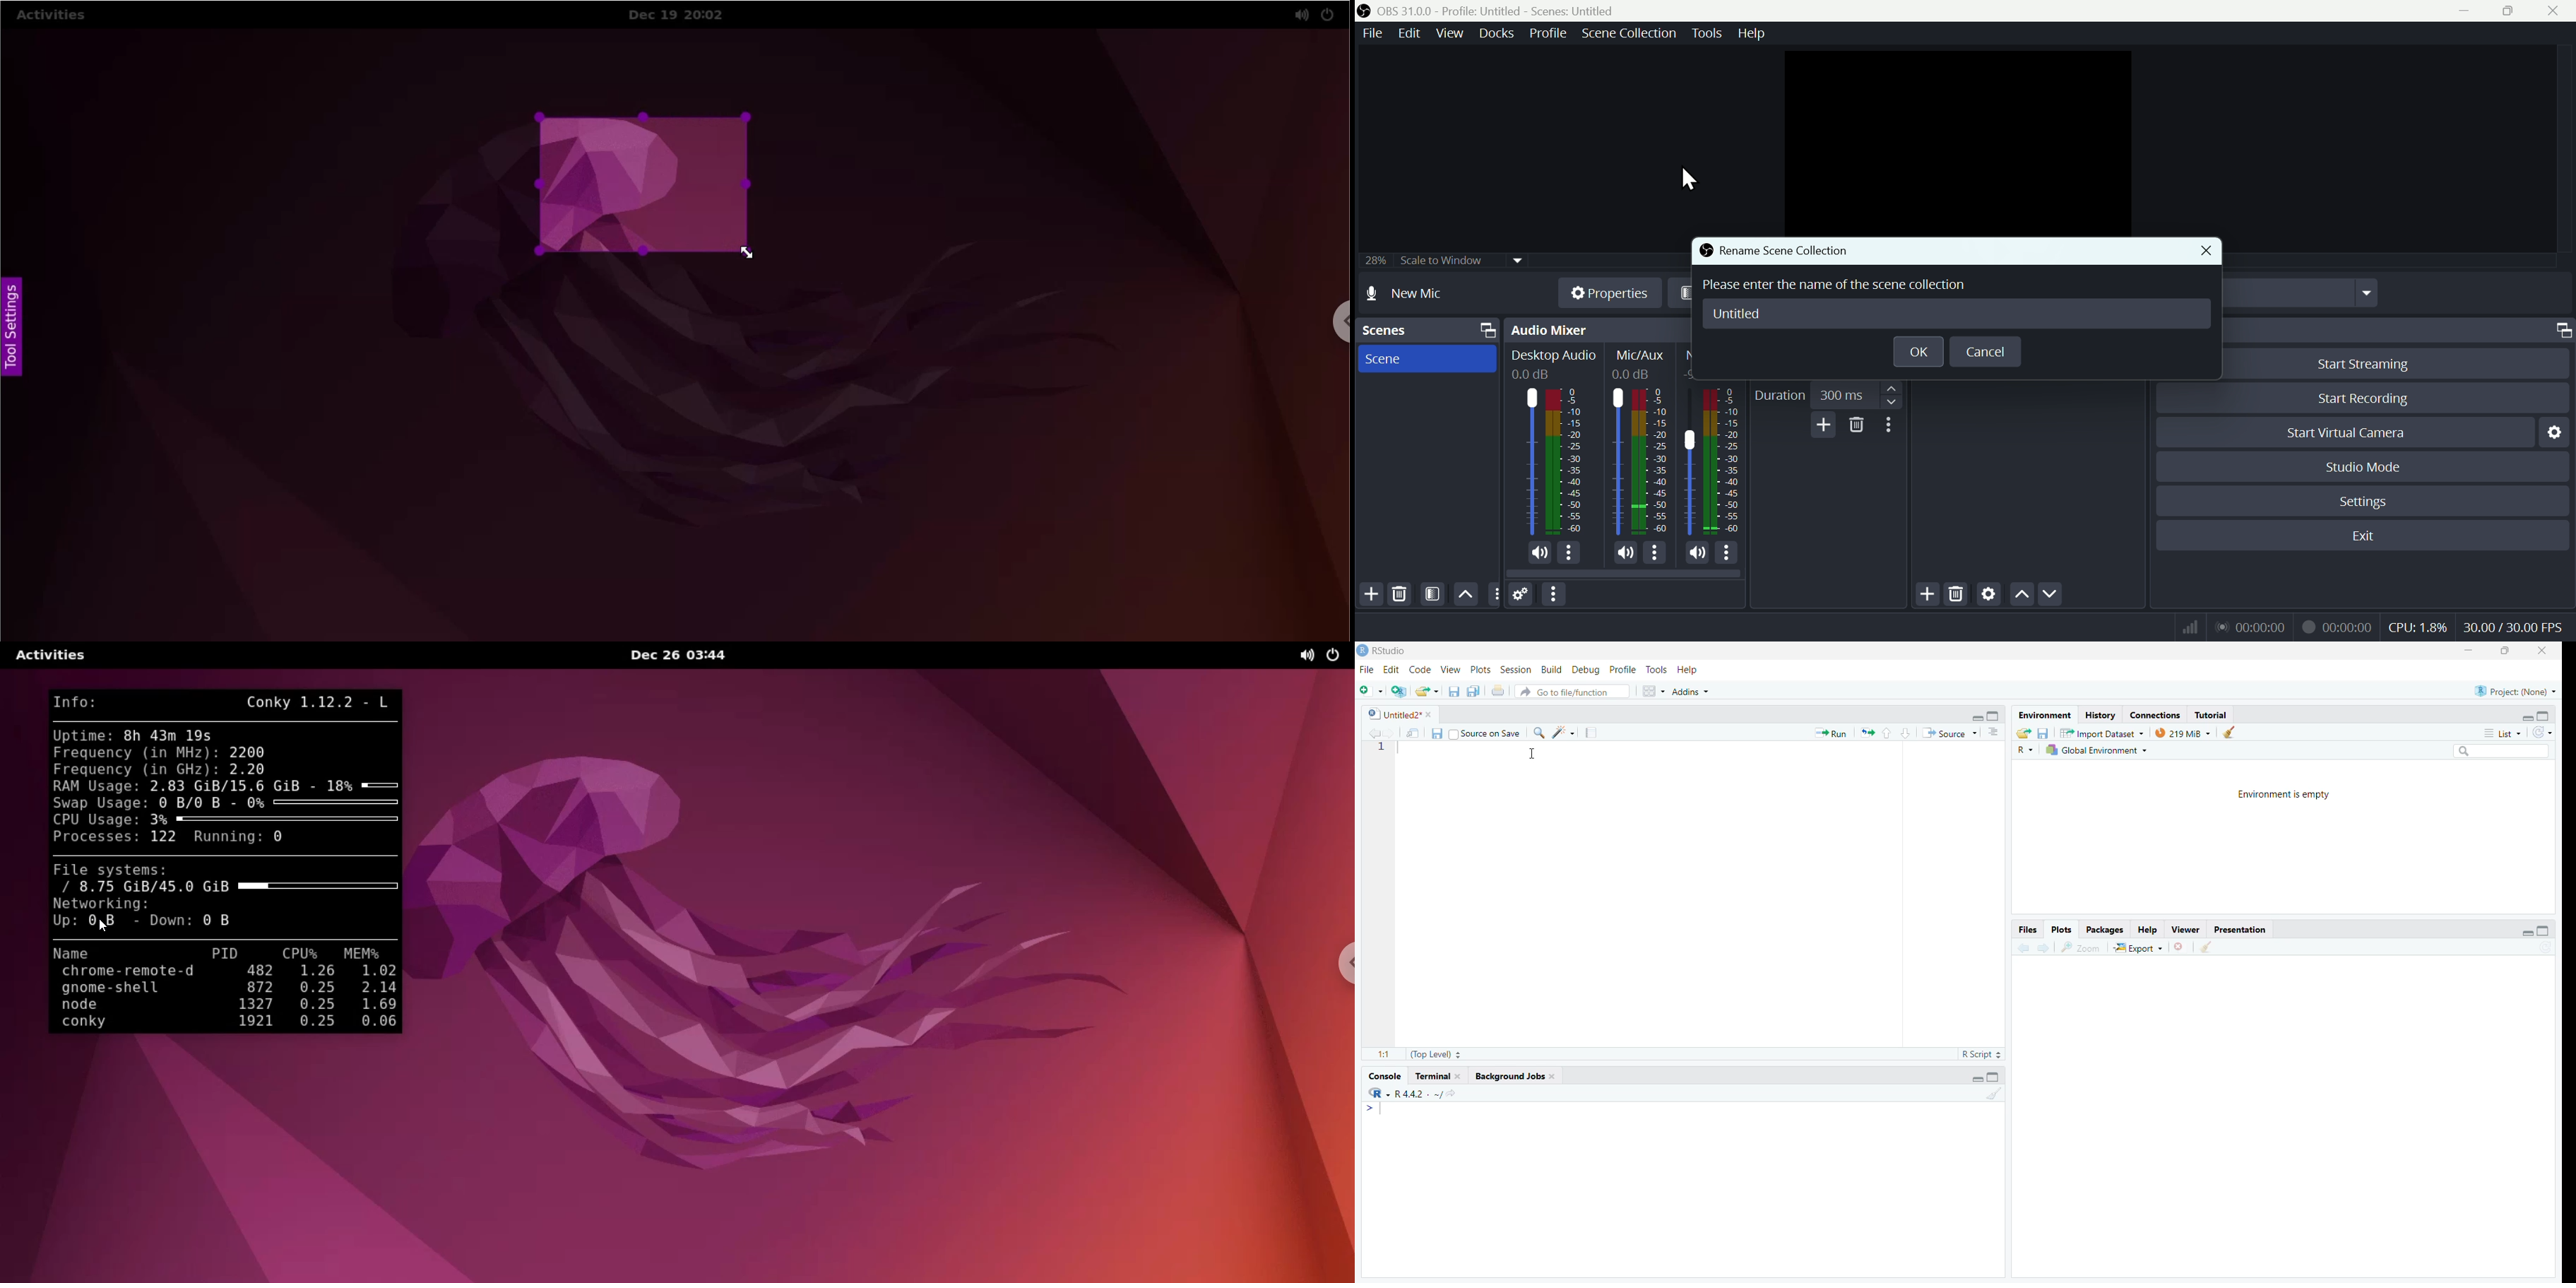 The image size is (2576, 1288). Describe the element at coordinates (2044, 733) in the screenshot. I see `Save` at that location.